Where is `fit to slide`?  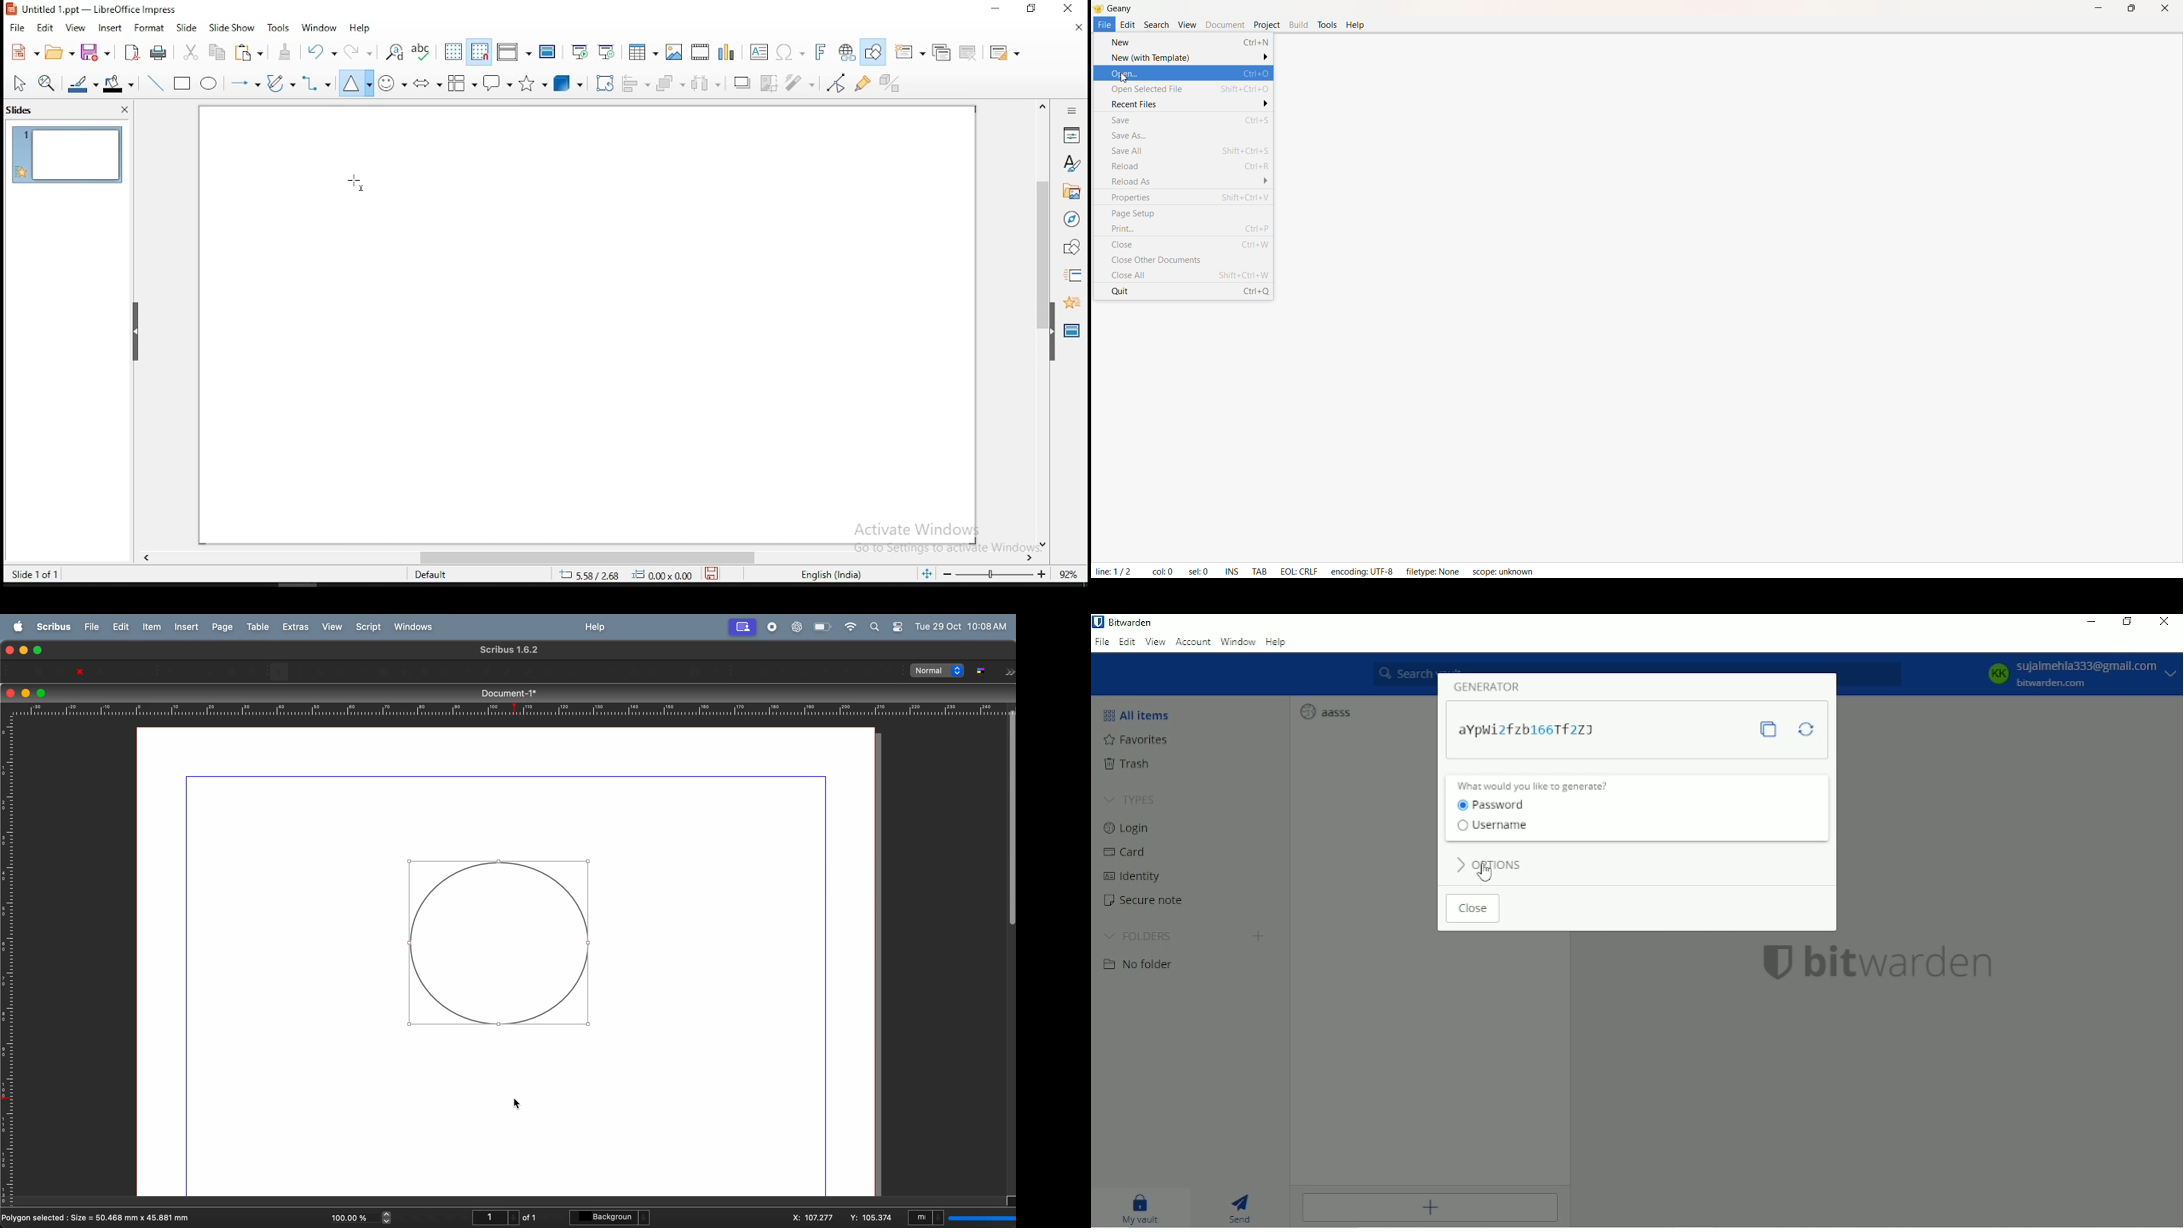 fit to slide is located at coordinates (930, 576).